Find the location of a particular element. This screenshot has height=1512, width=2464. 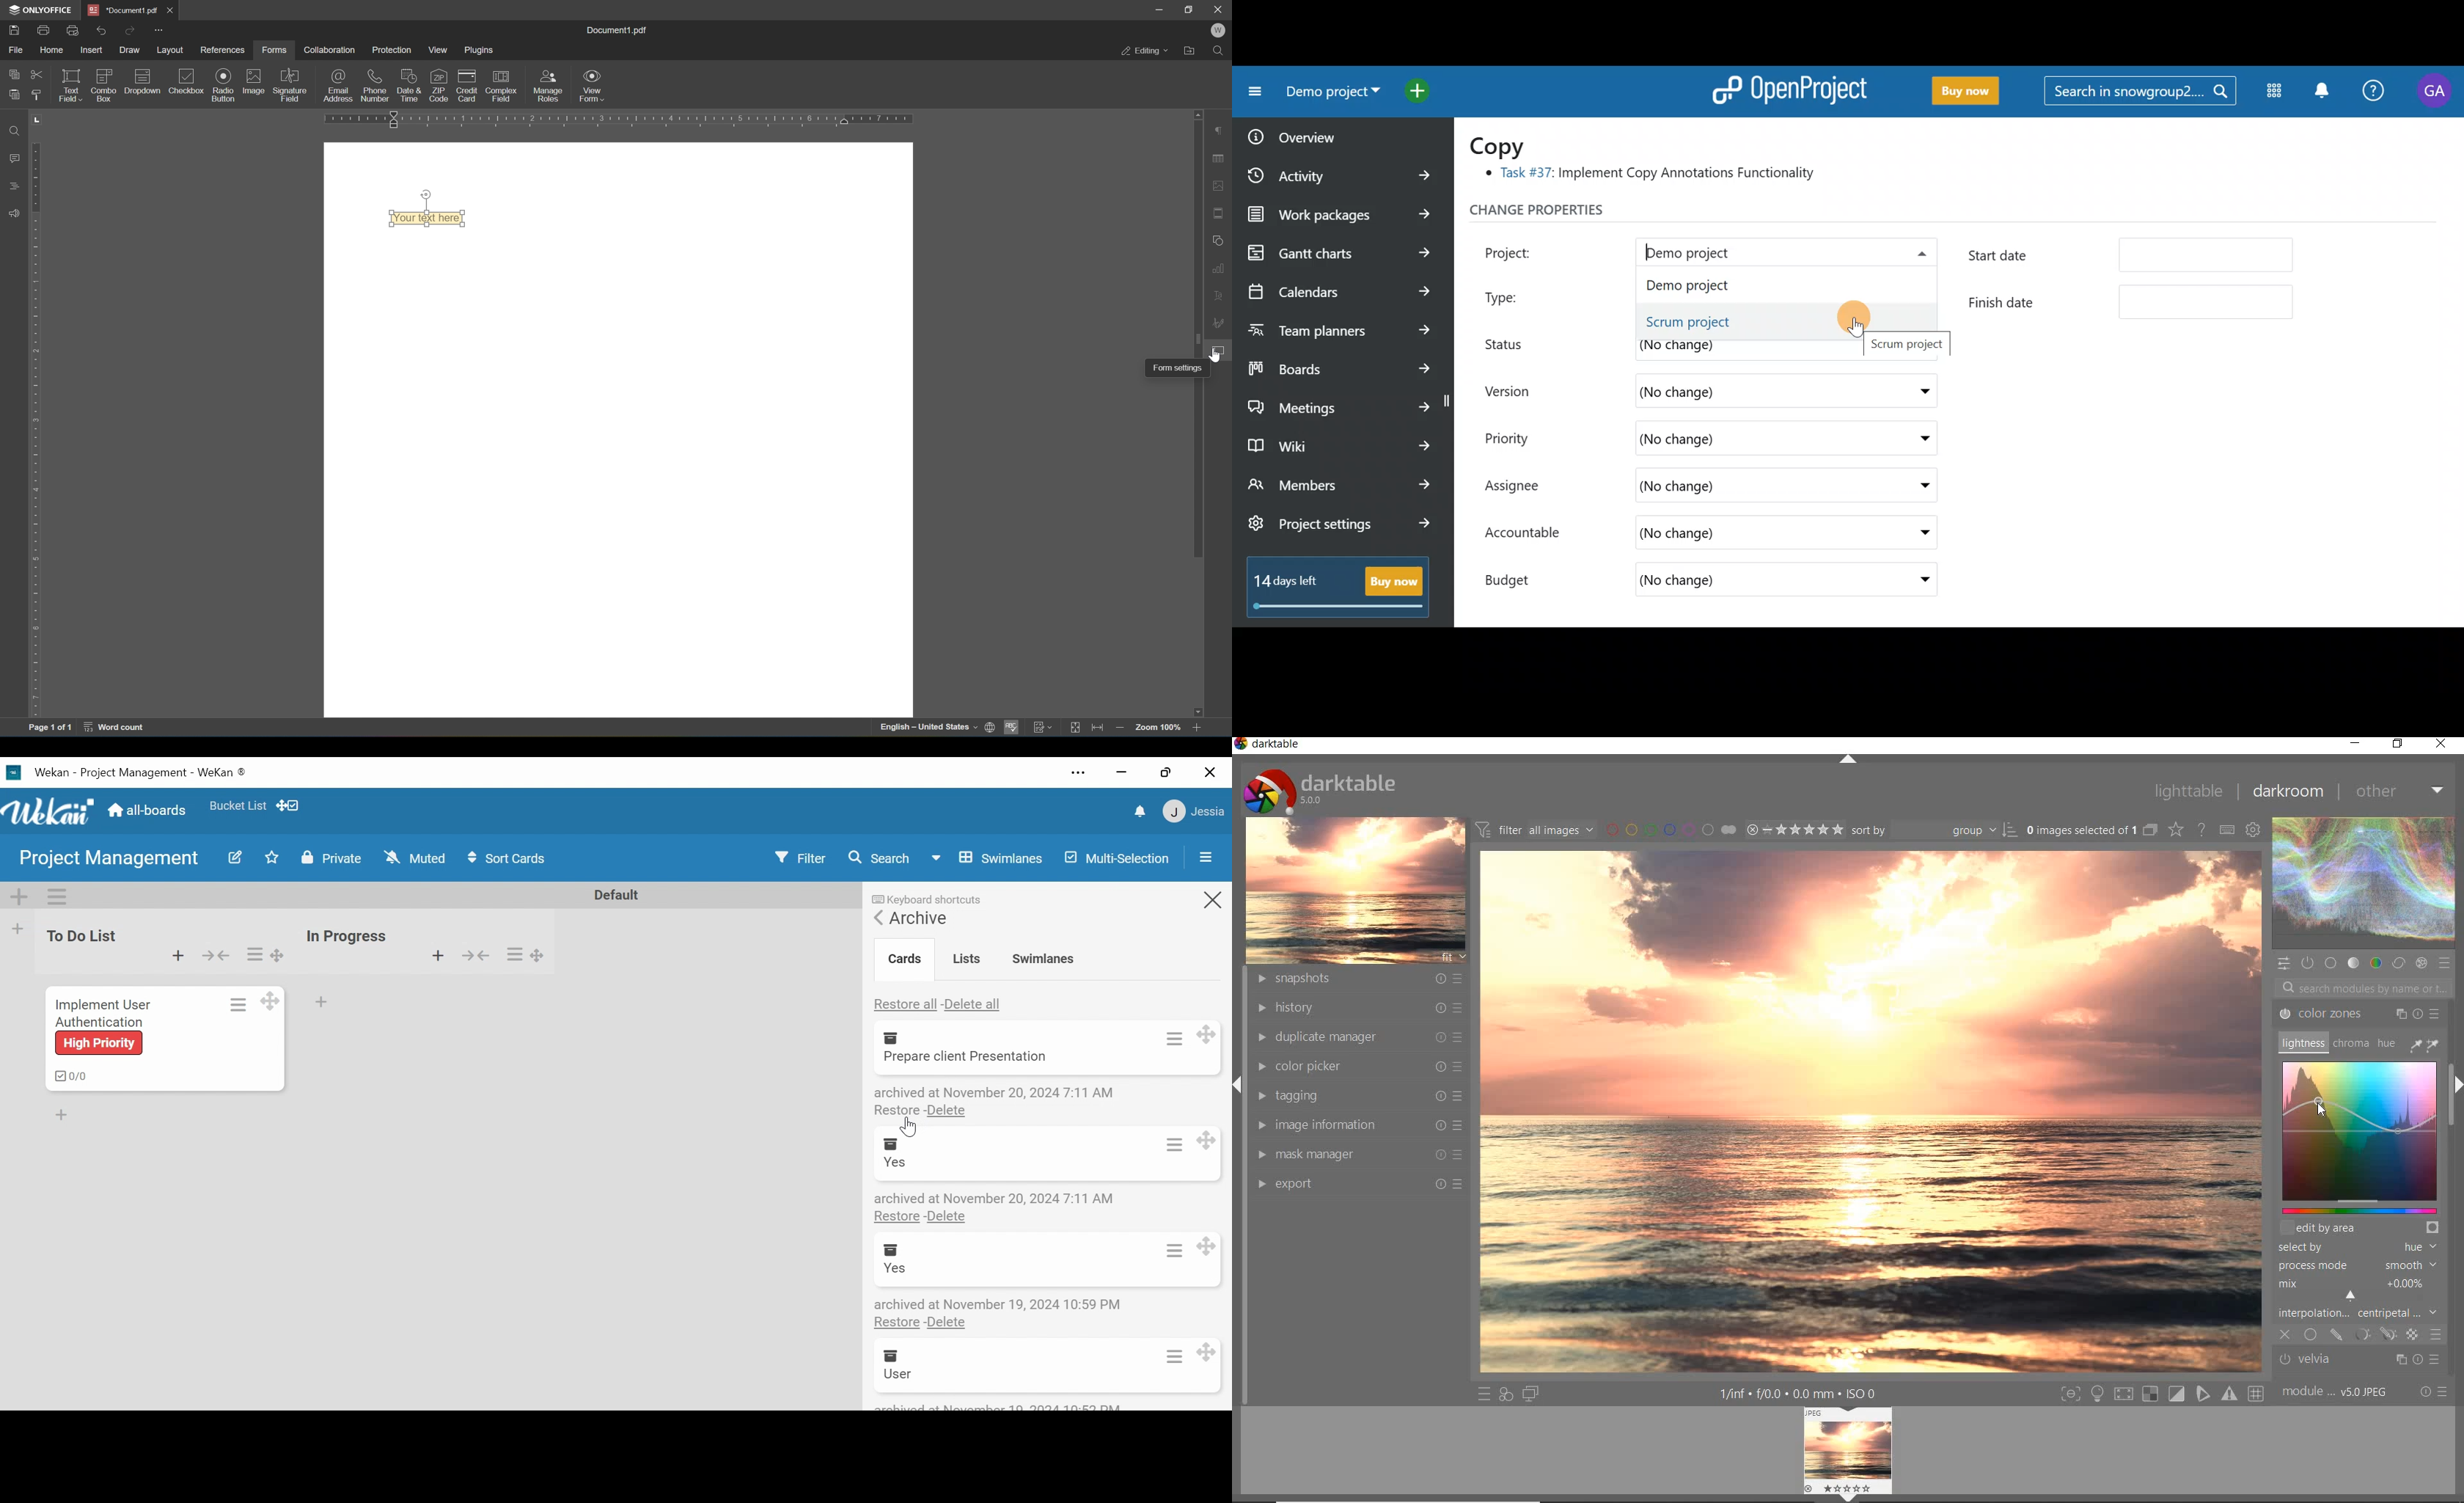

undo is located at coordinates (102, 30).